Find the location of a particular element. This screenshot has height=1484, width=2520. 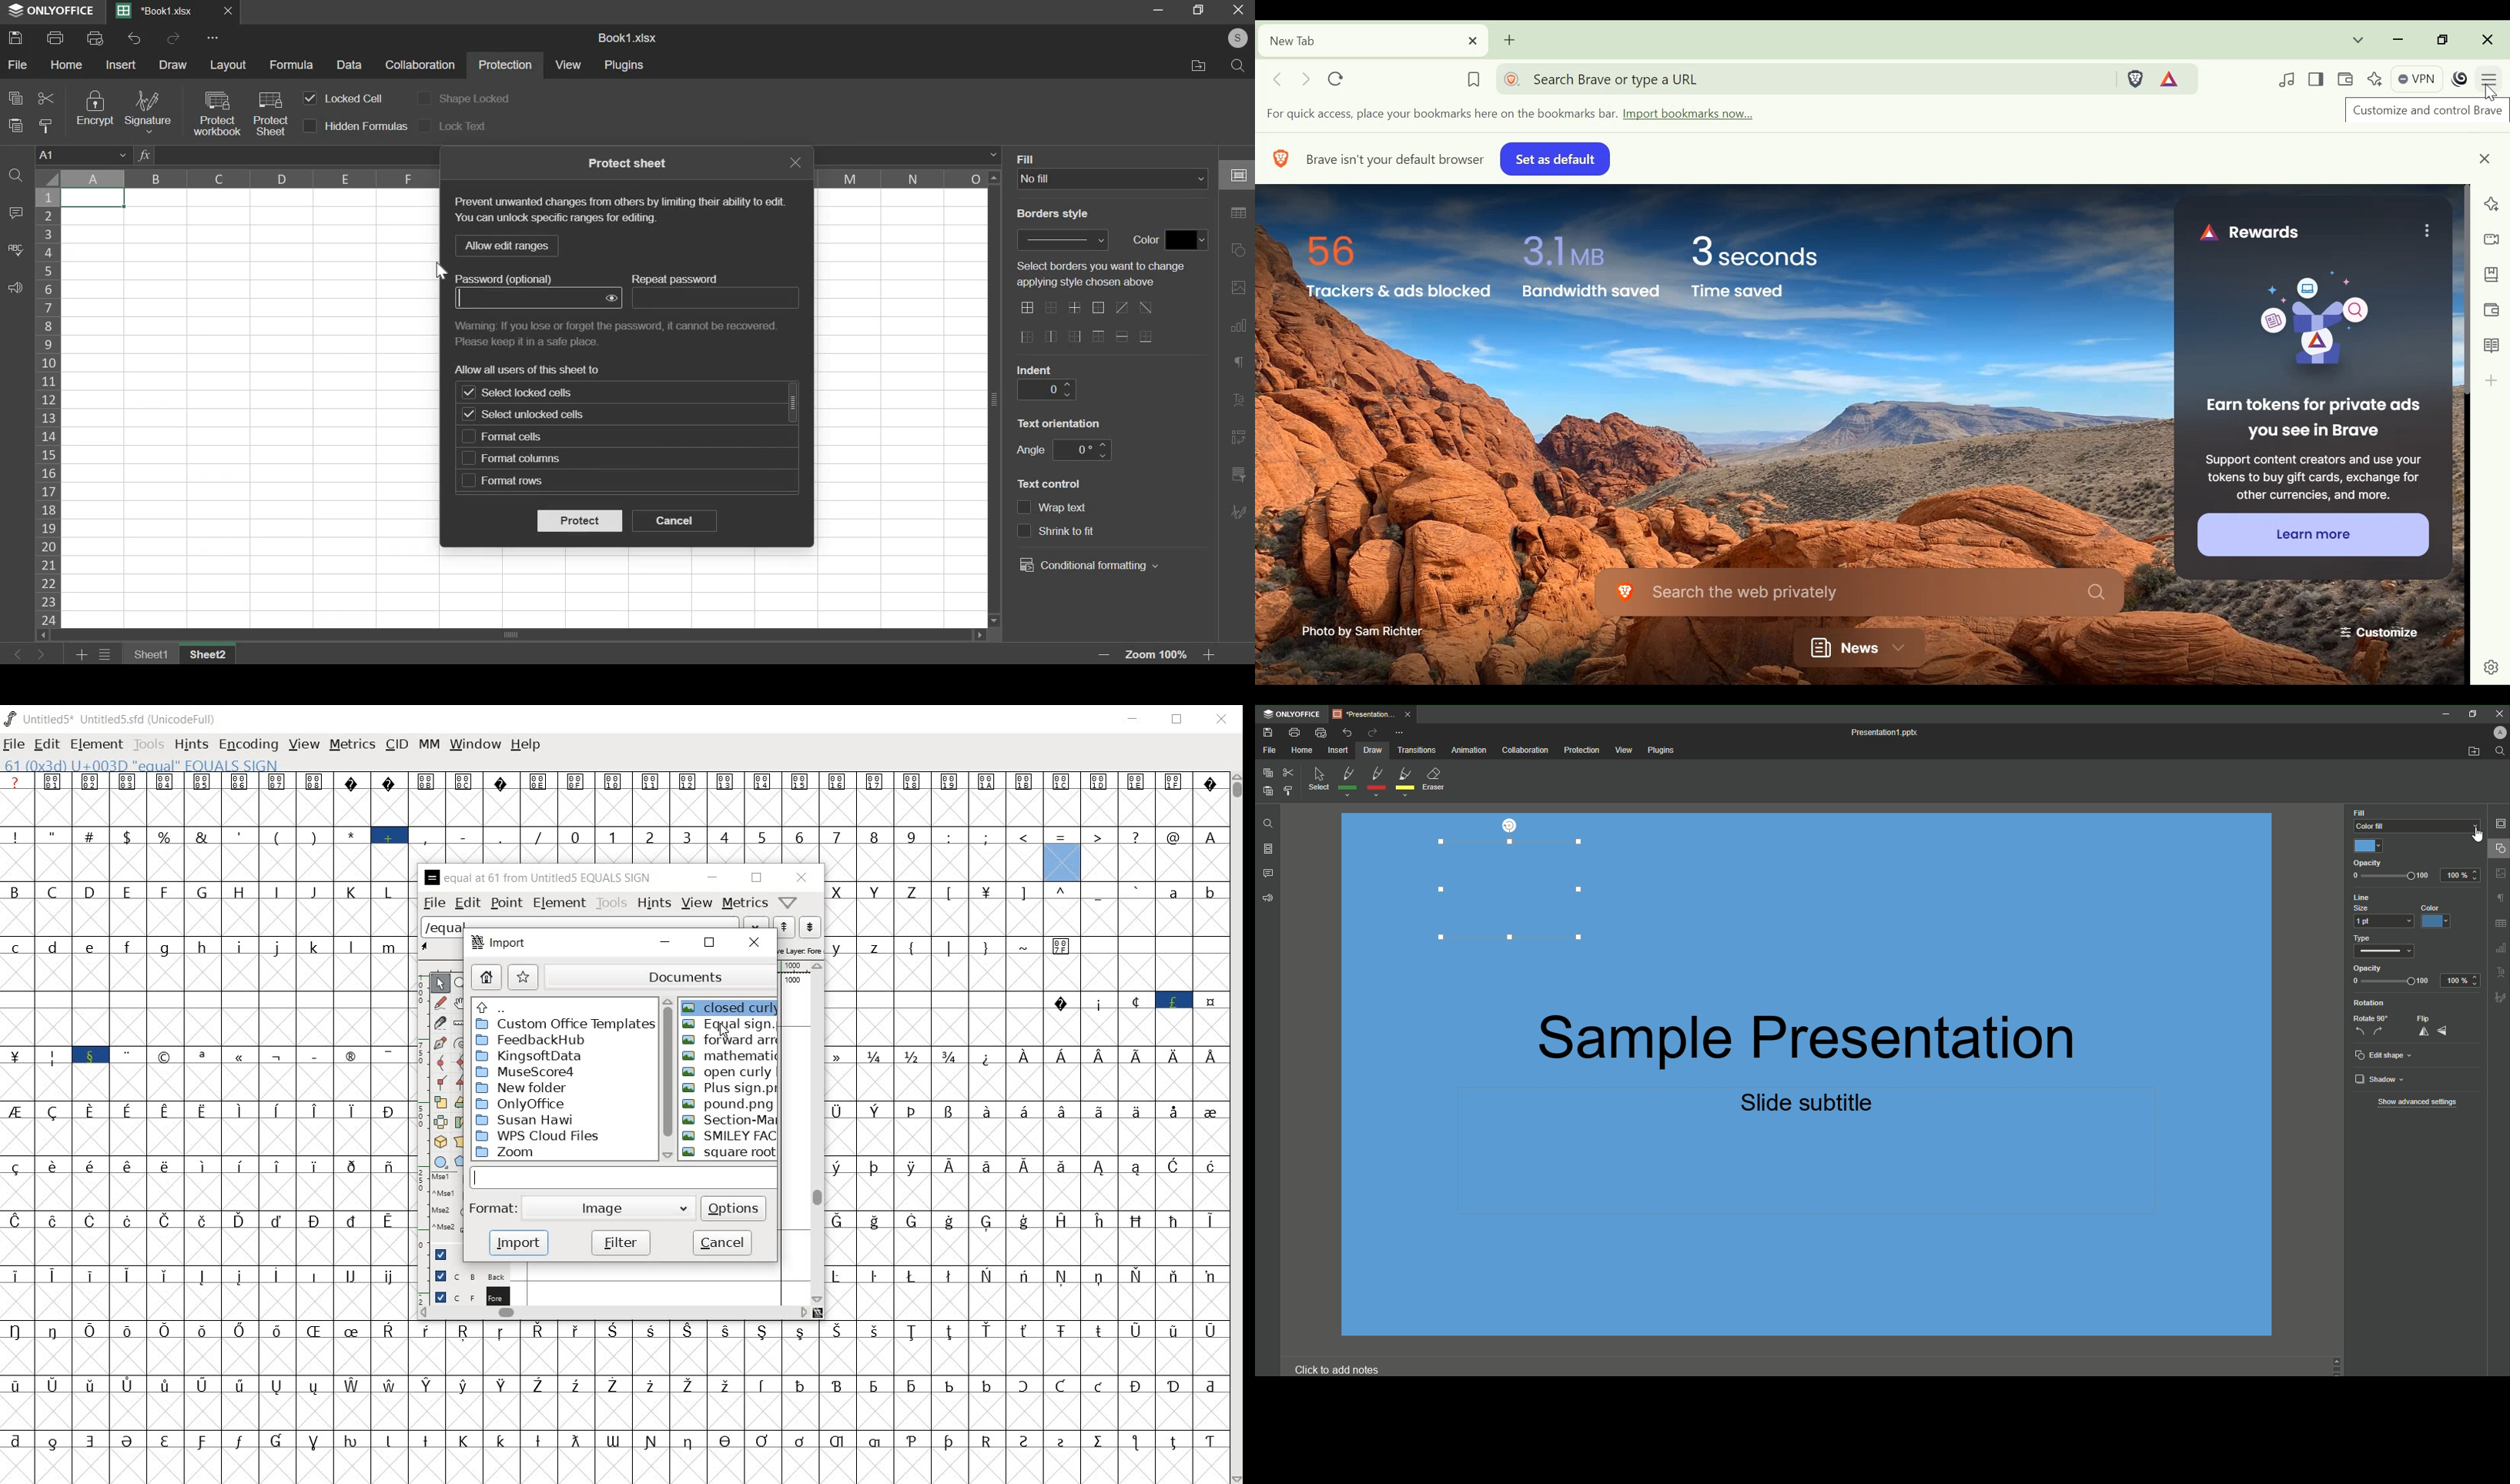

Close is located at coordinates (2496, 714).